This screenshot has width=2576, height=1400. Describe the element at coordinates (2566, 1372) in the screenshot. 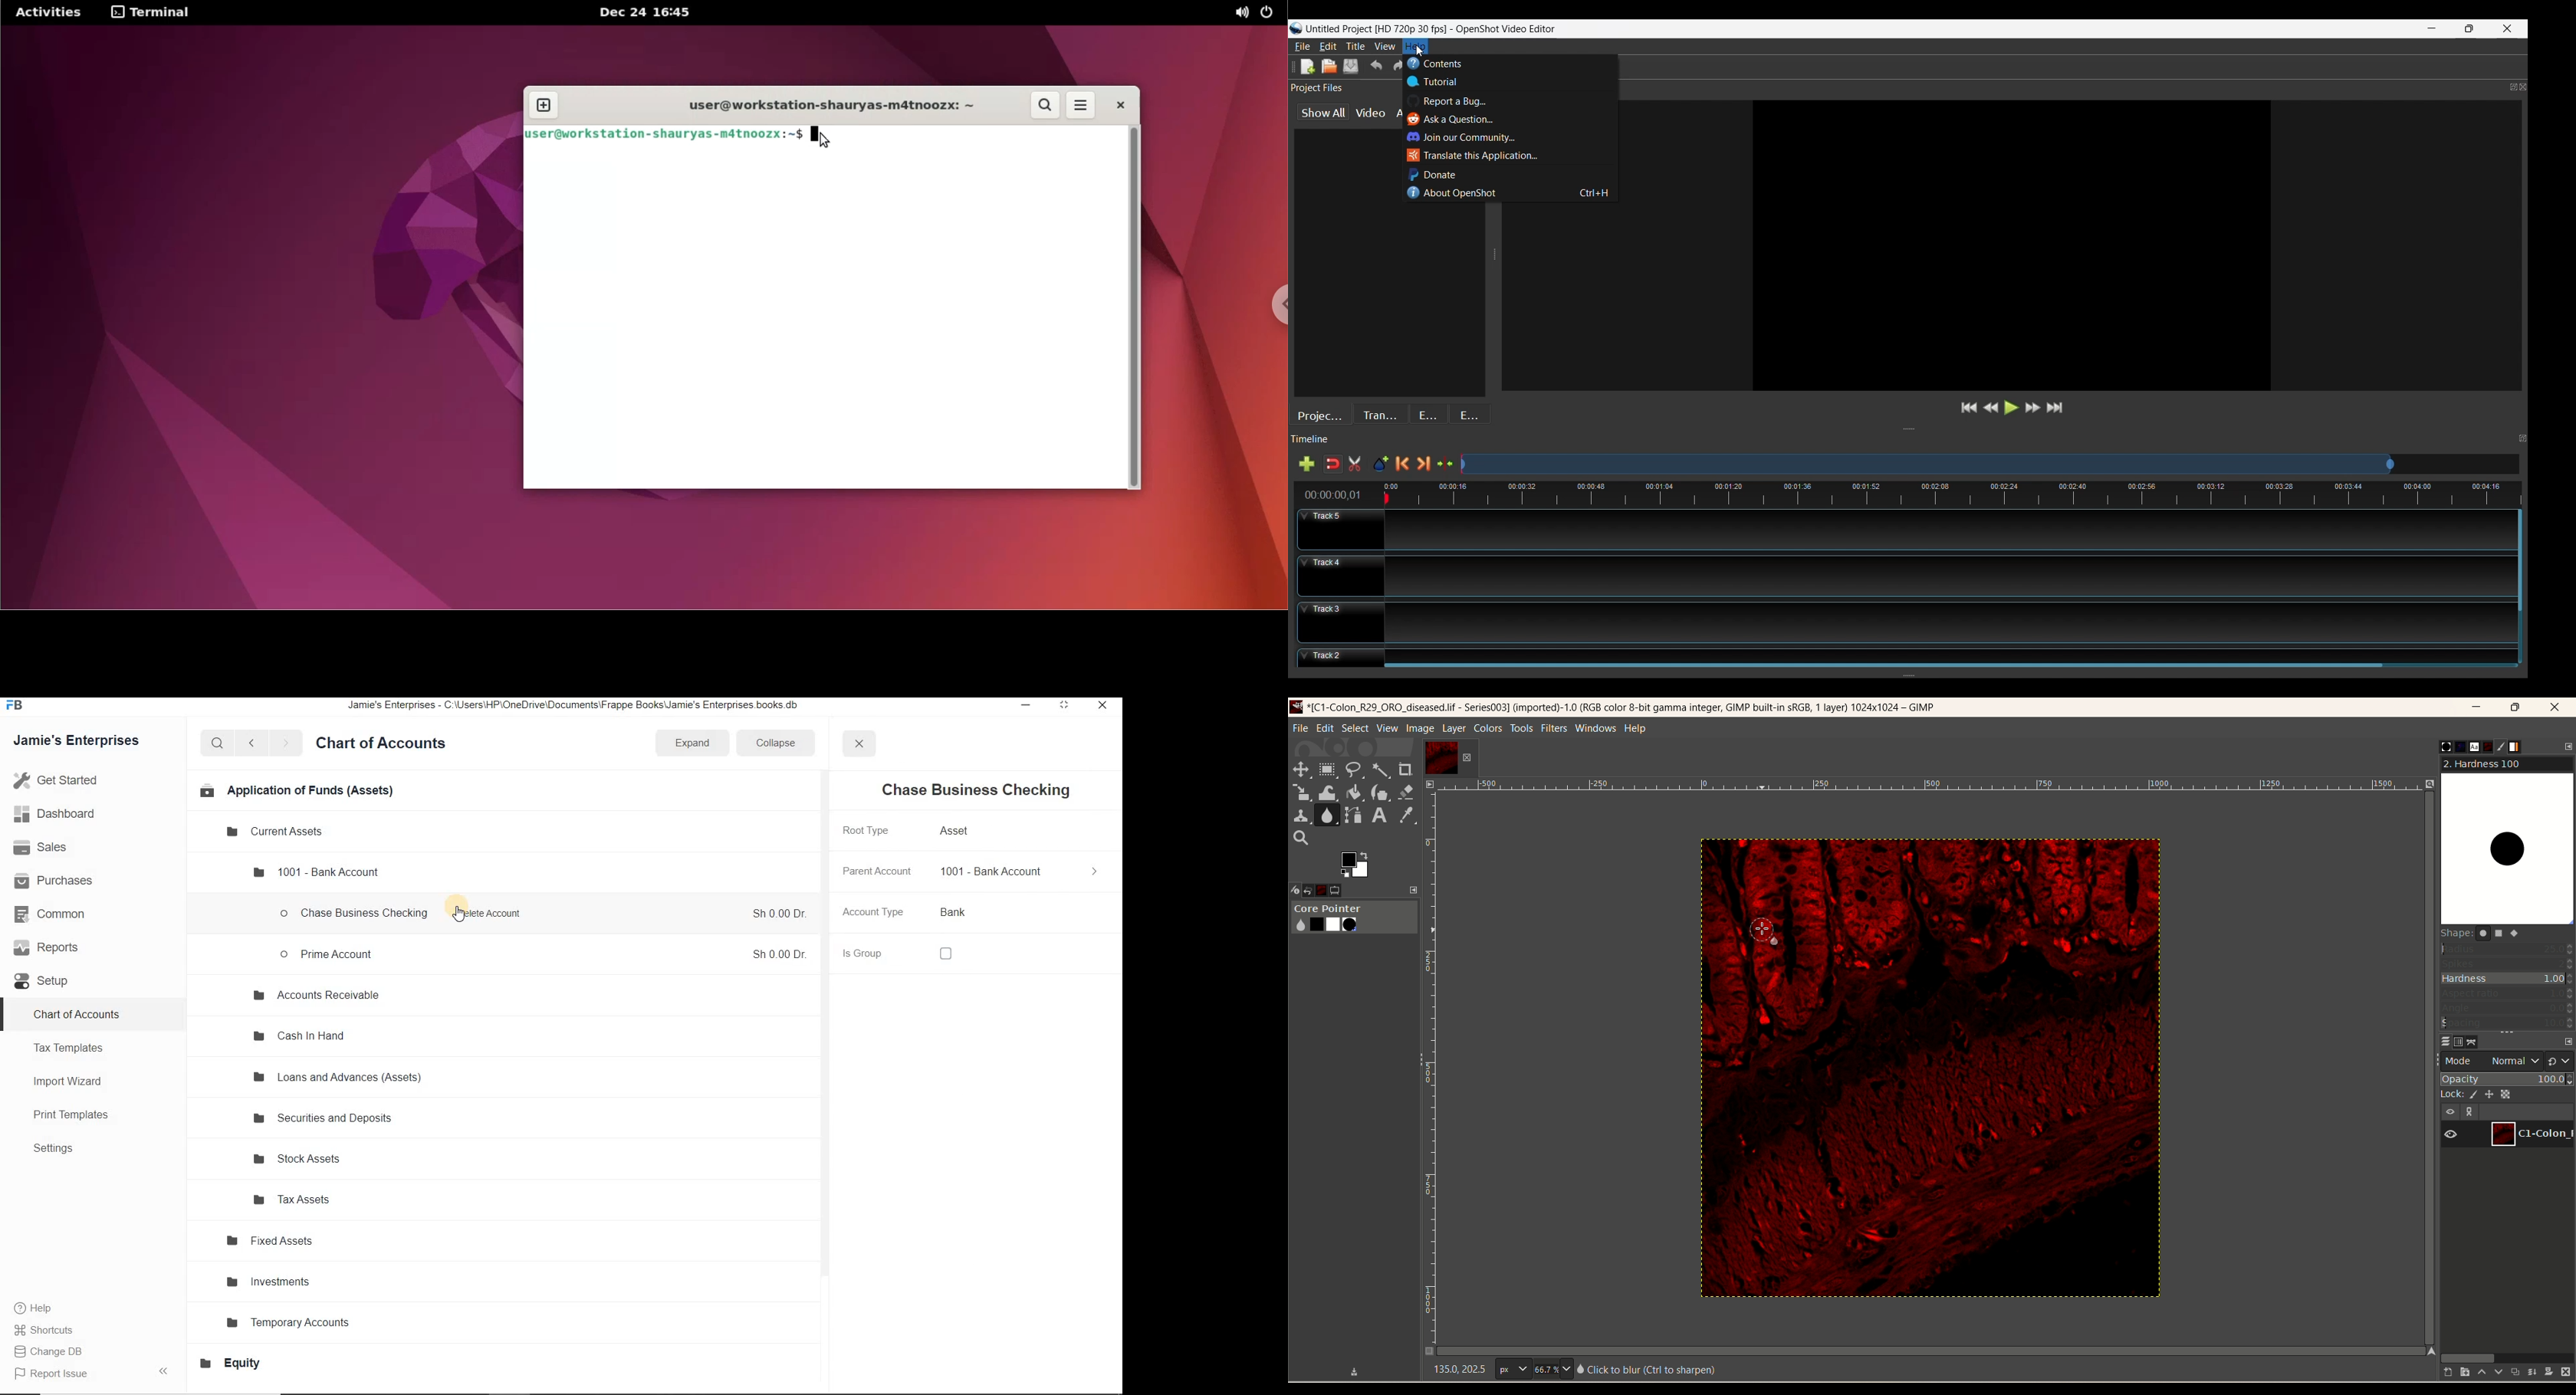

I see `delete this layer` at that location.